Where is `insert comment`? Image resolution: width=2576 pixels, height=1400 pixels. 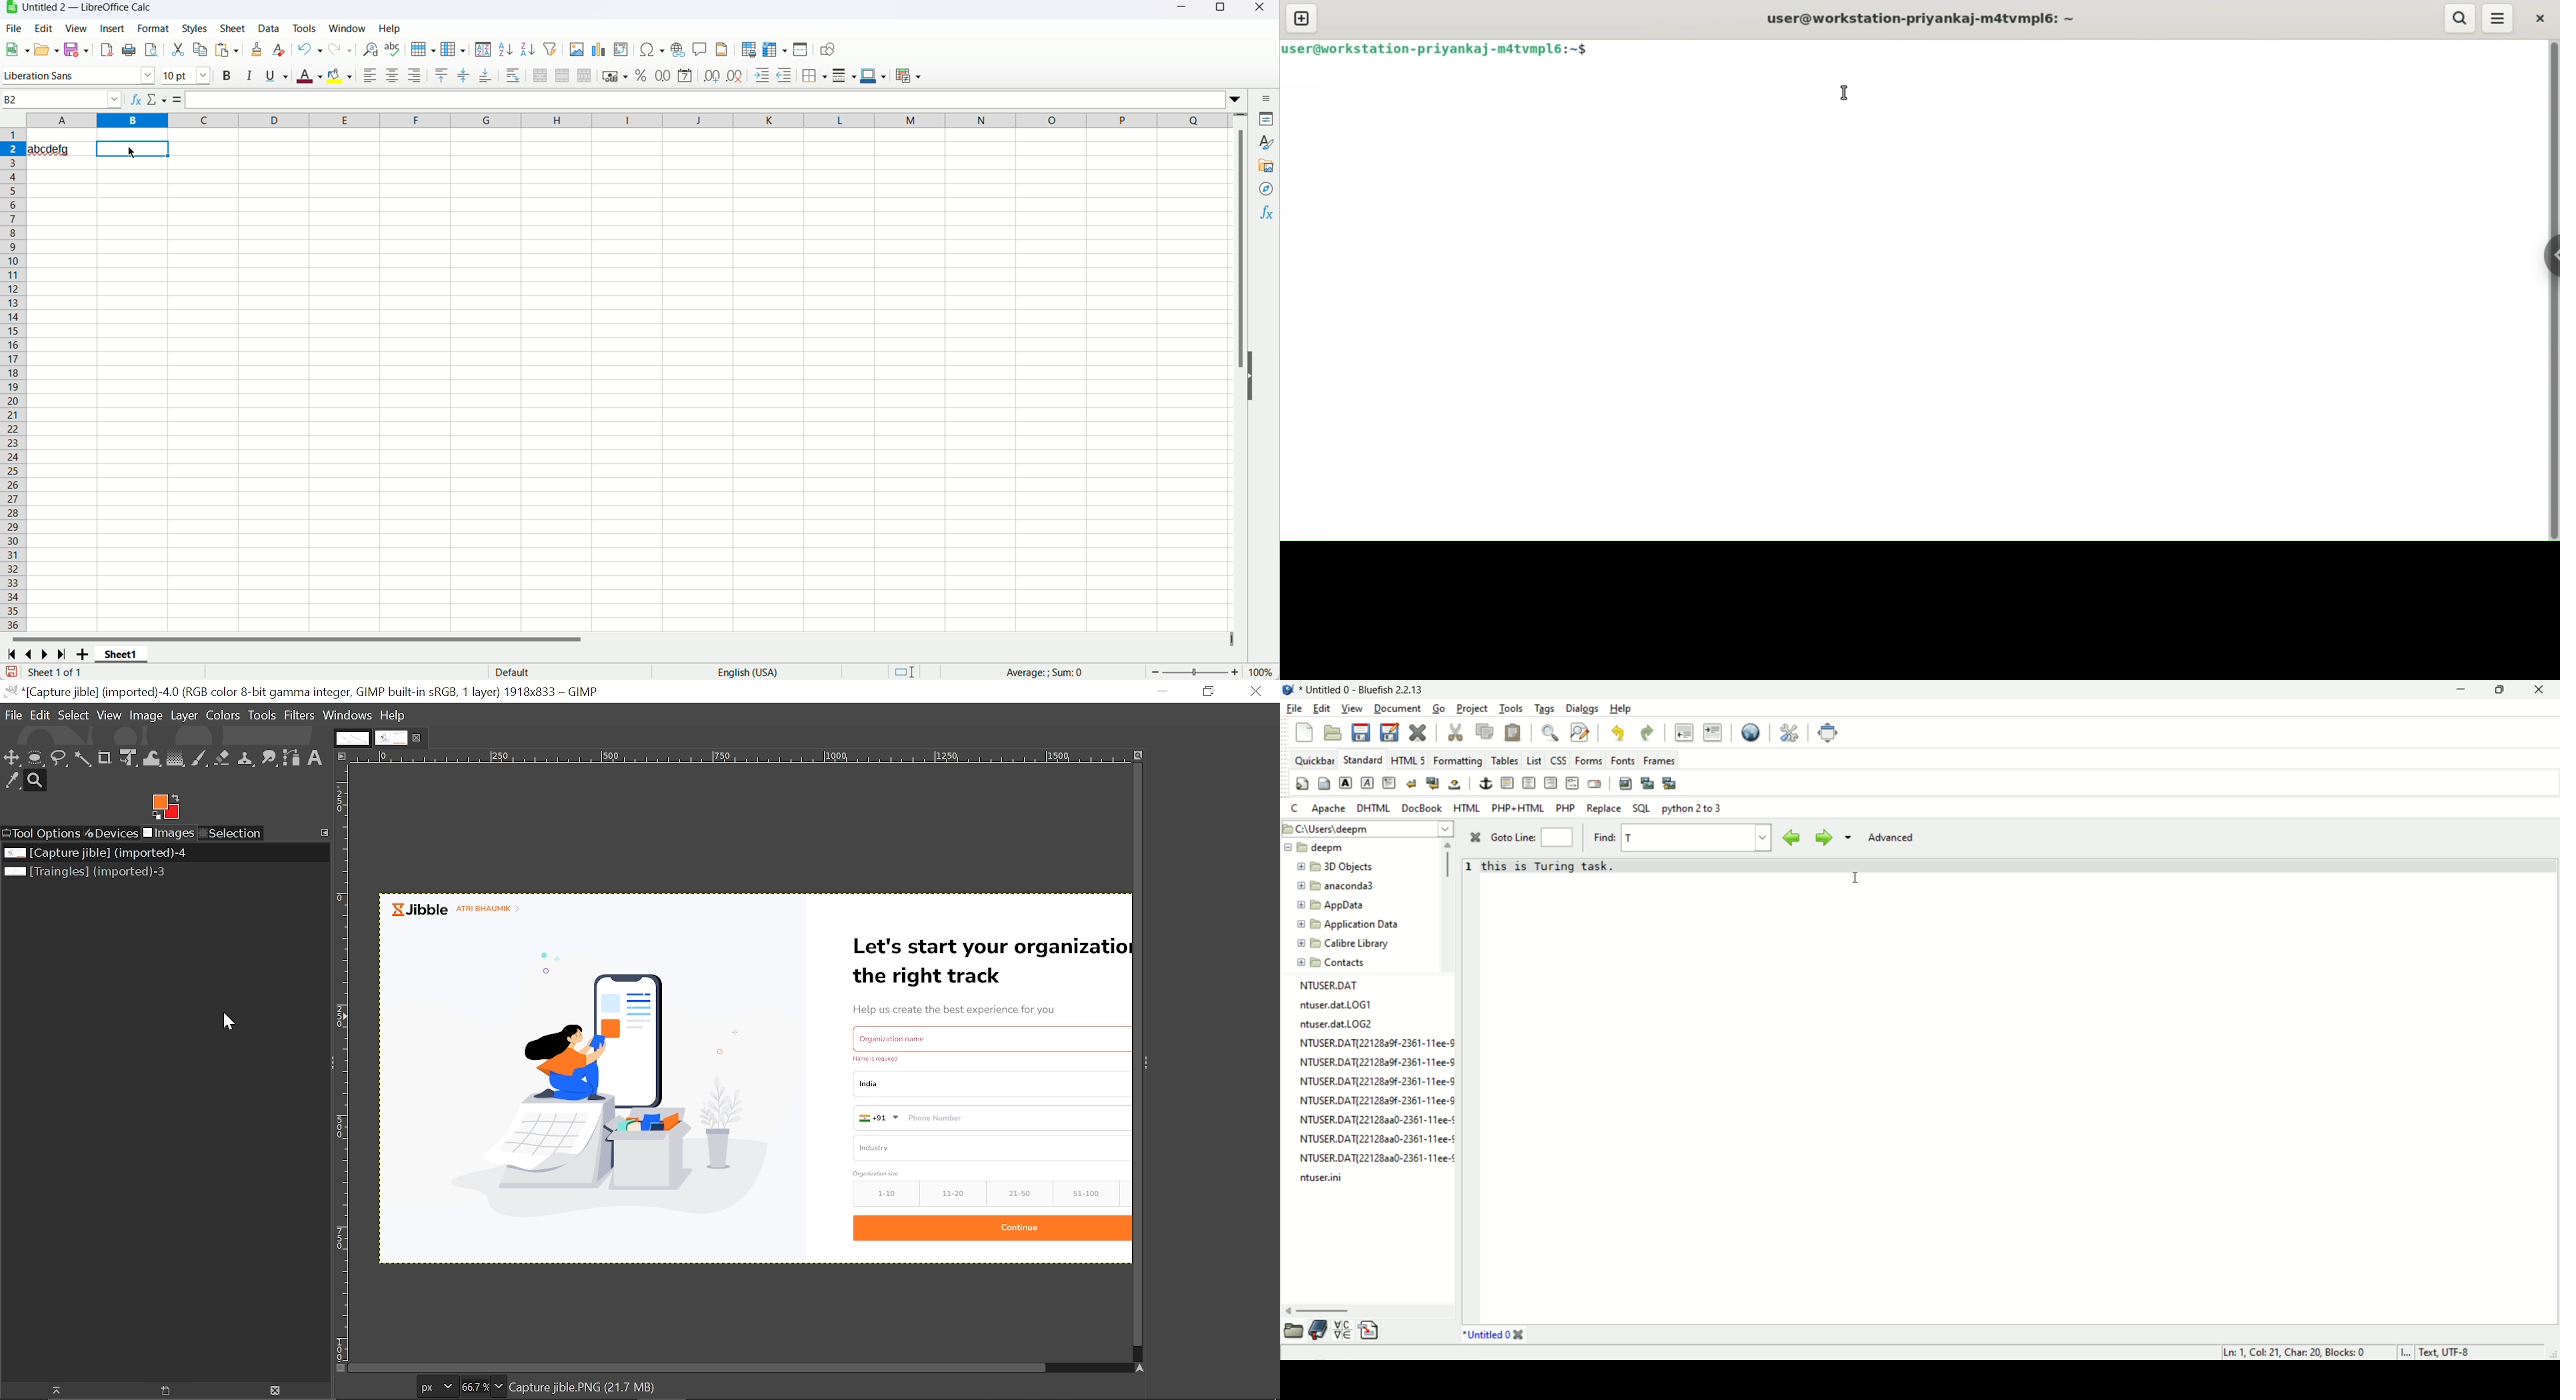 insert comment is located at coordinates (701, 49).